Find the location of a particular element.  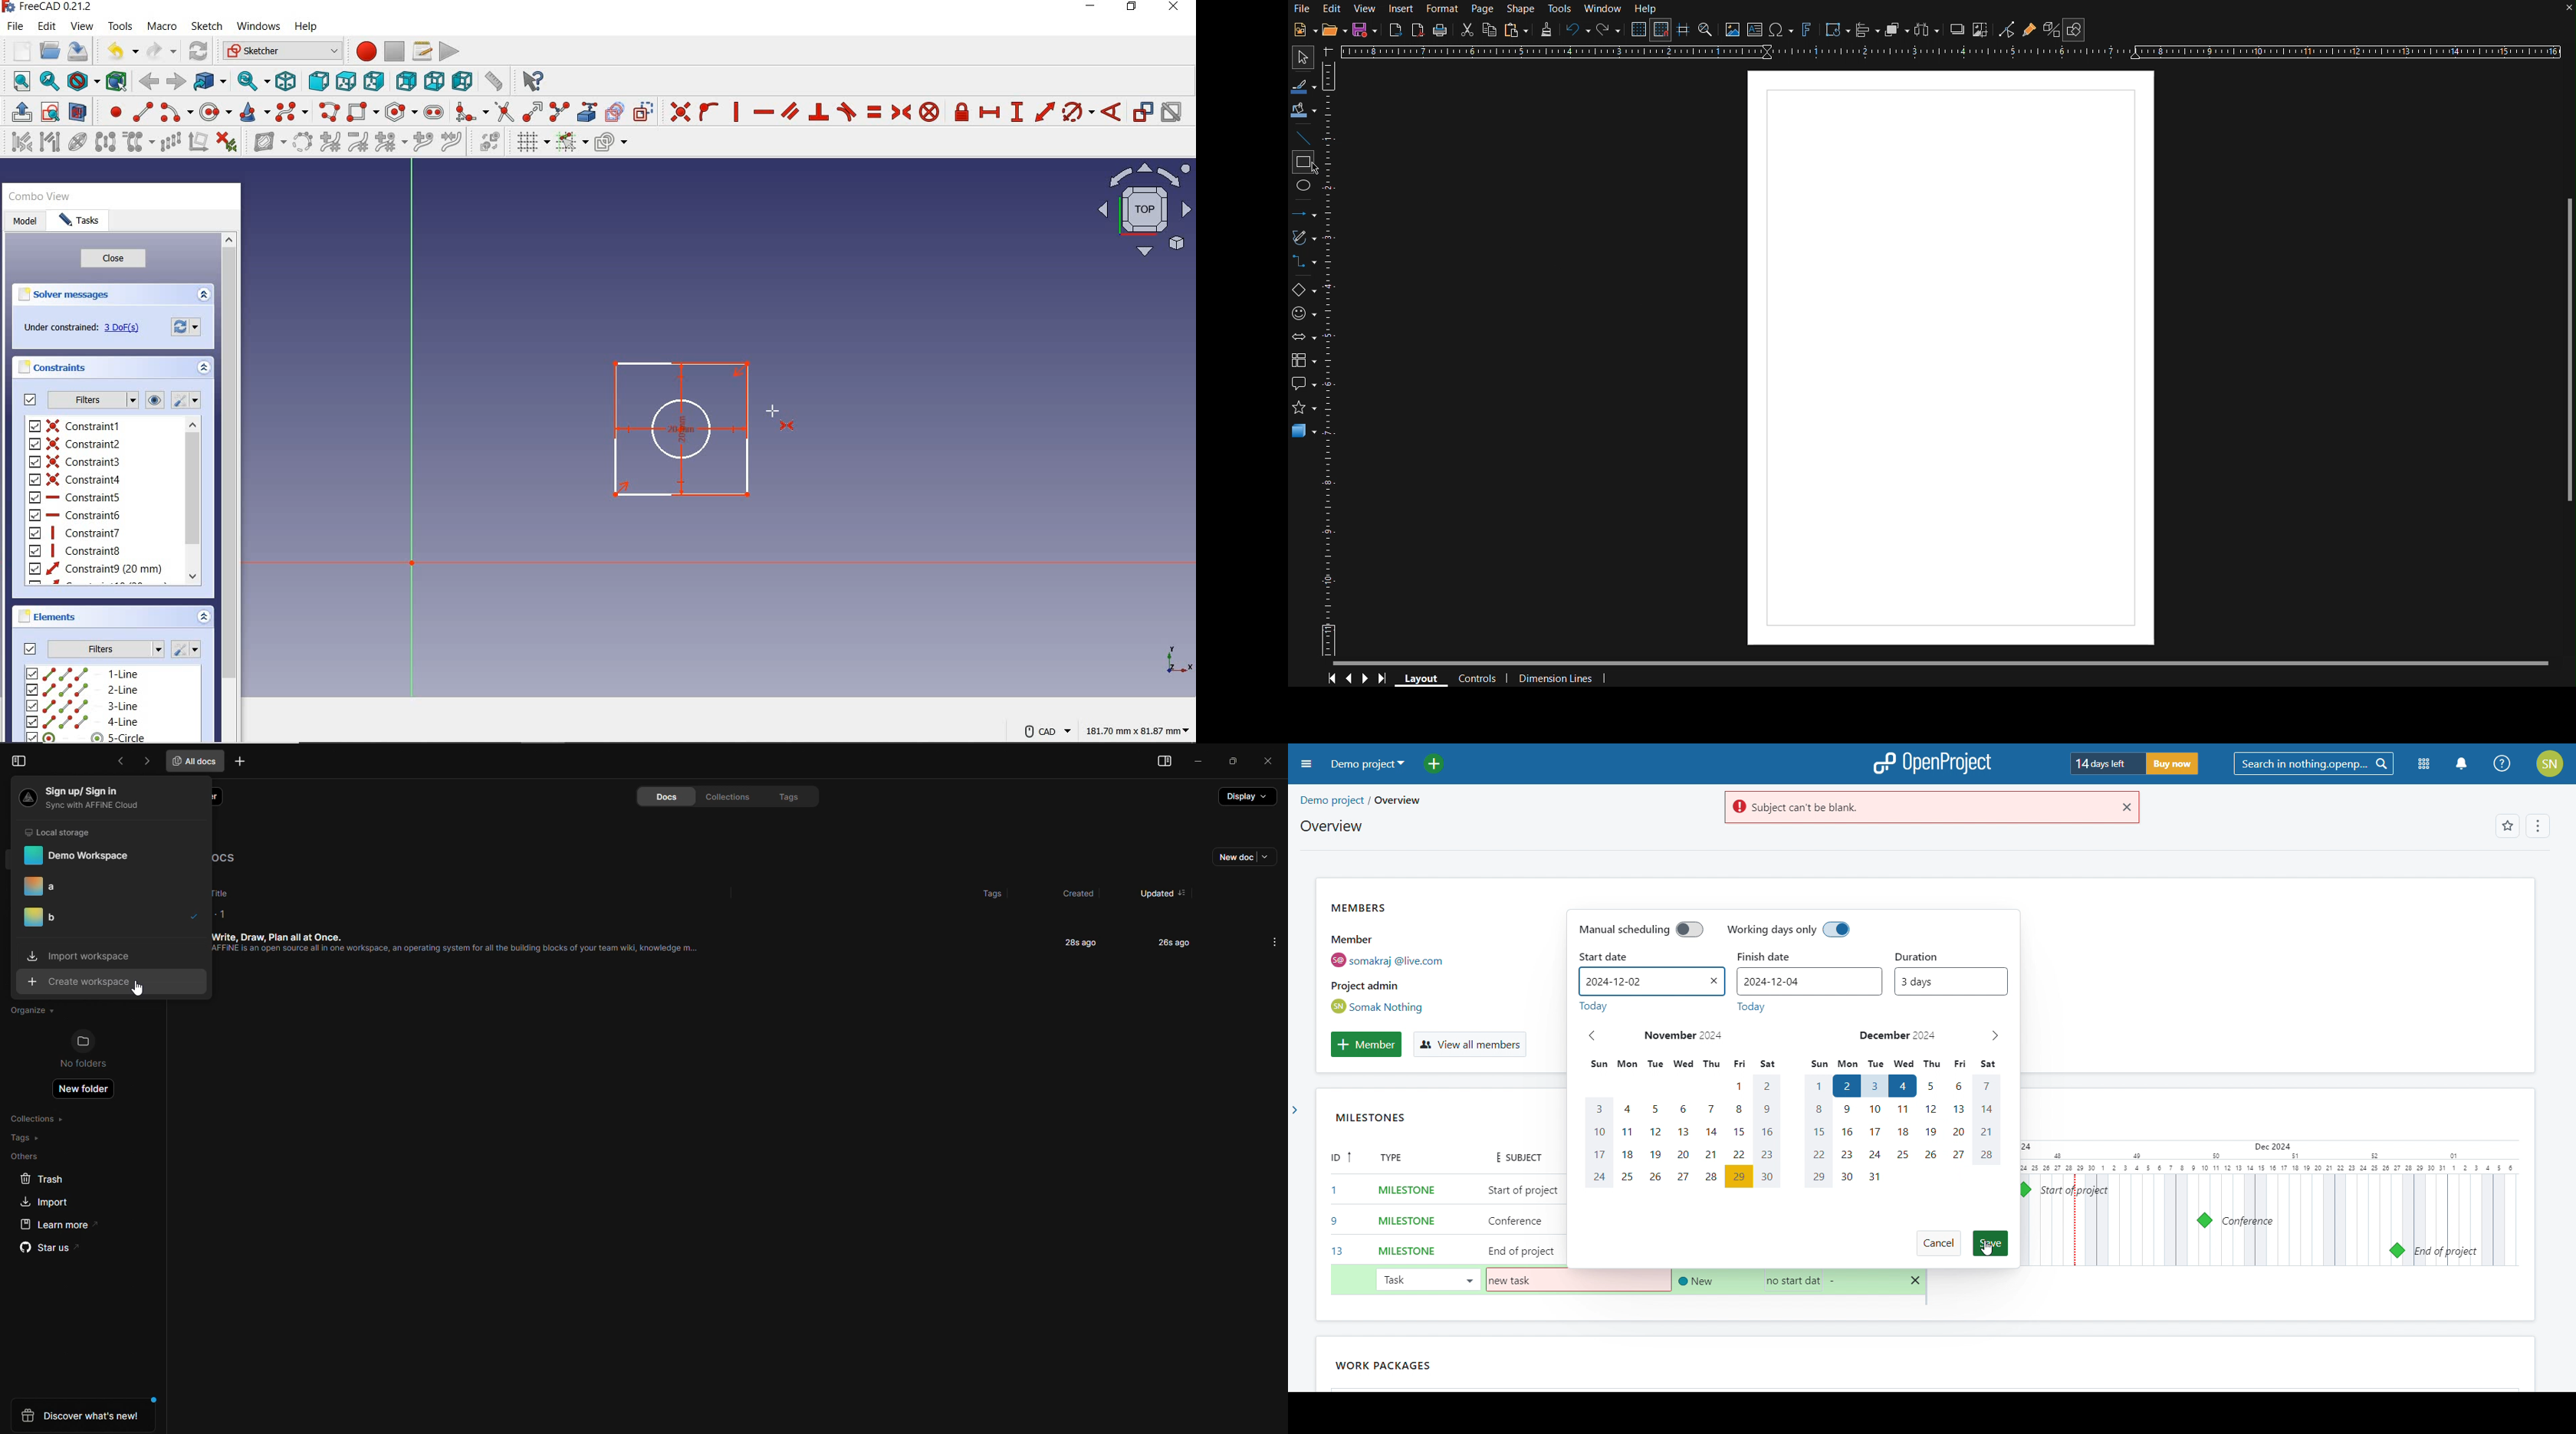

remove is located at coordinates (1714, 982).